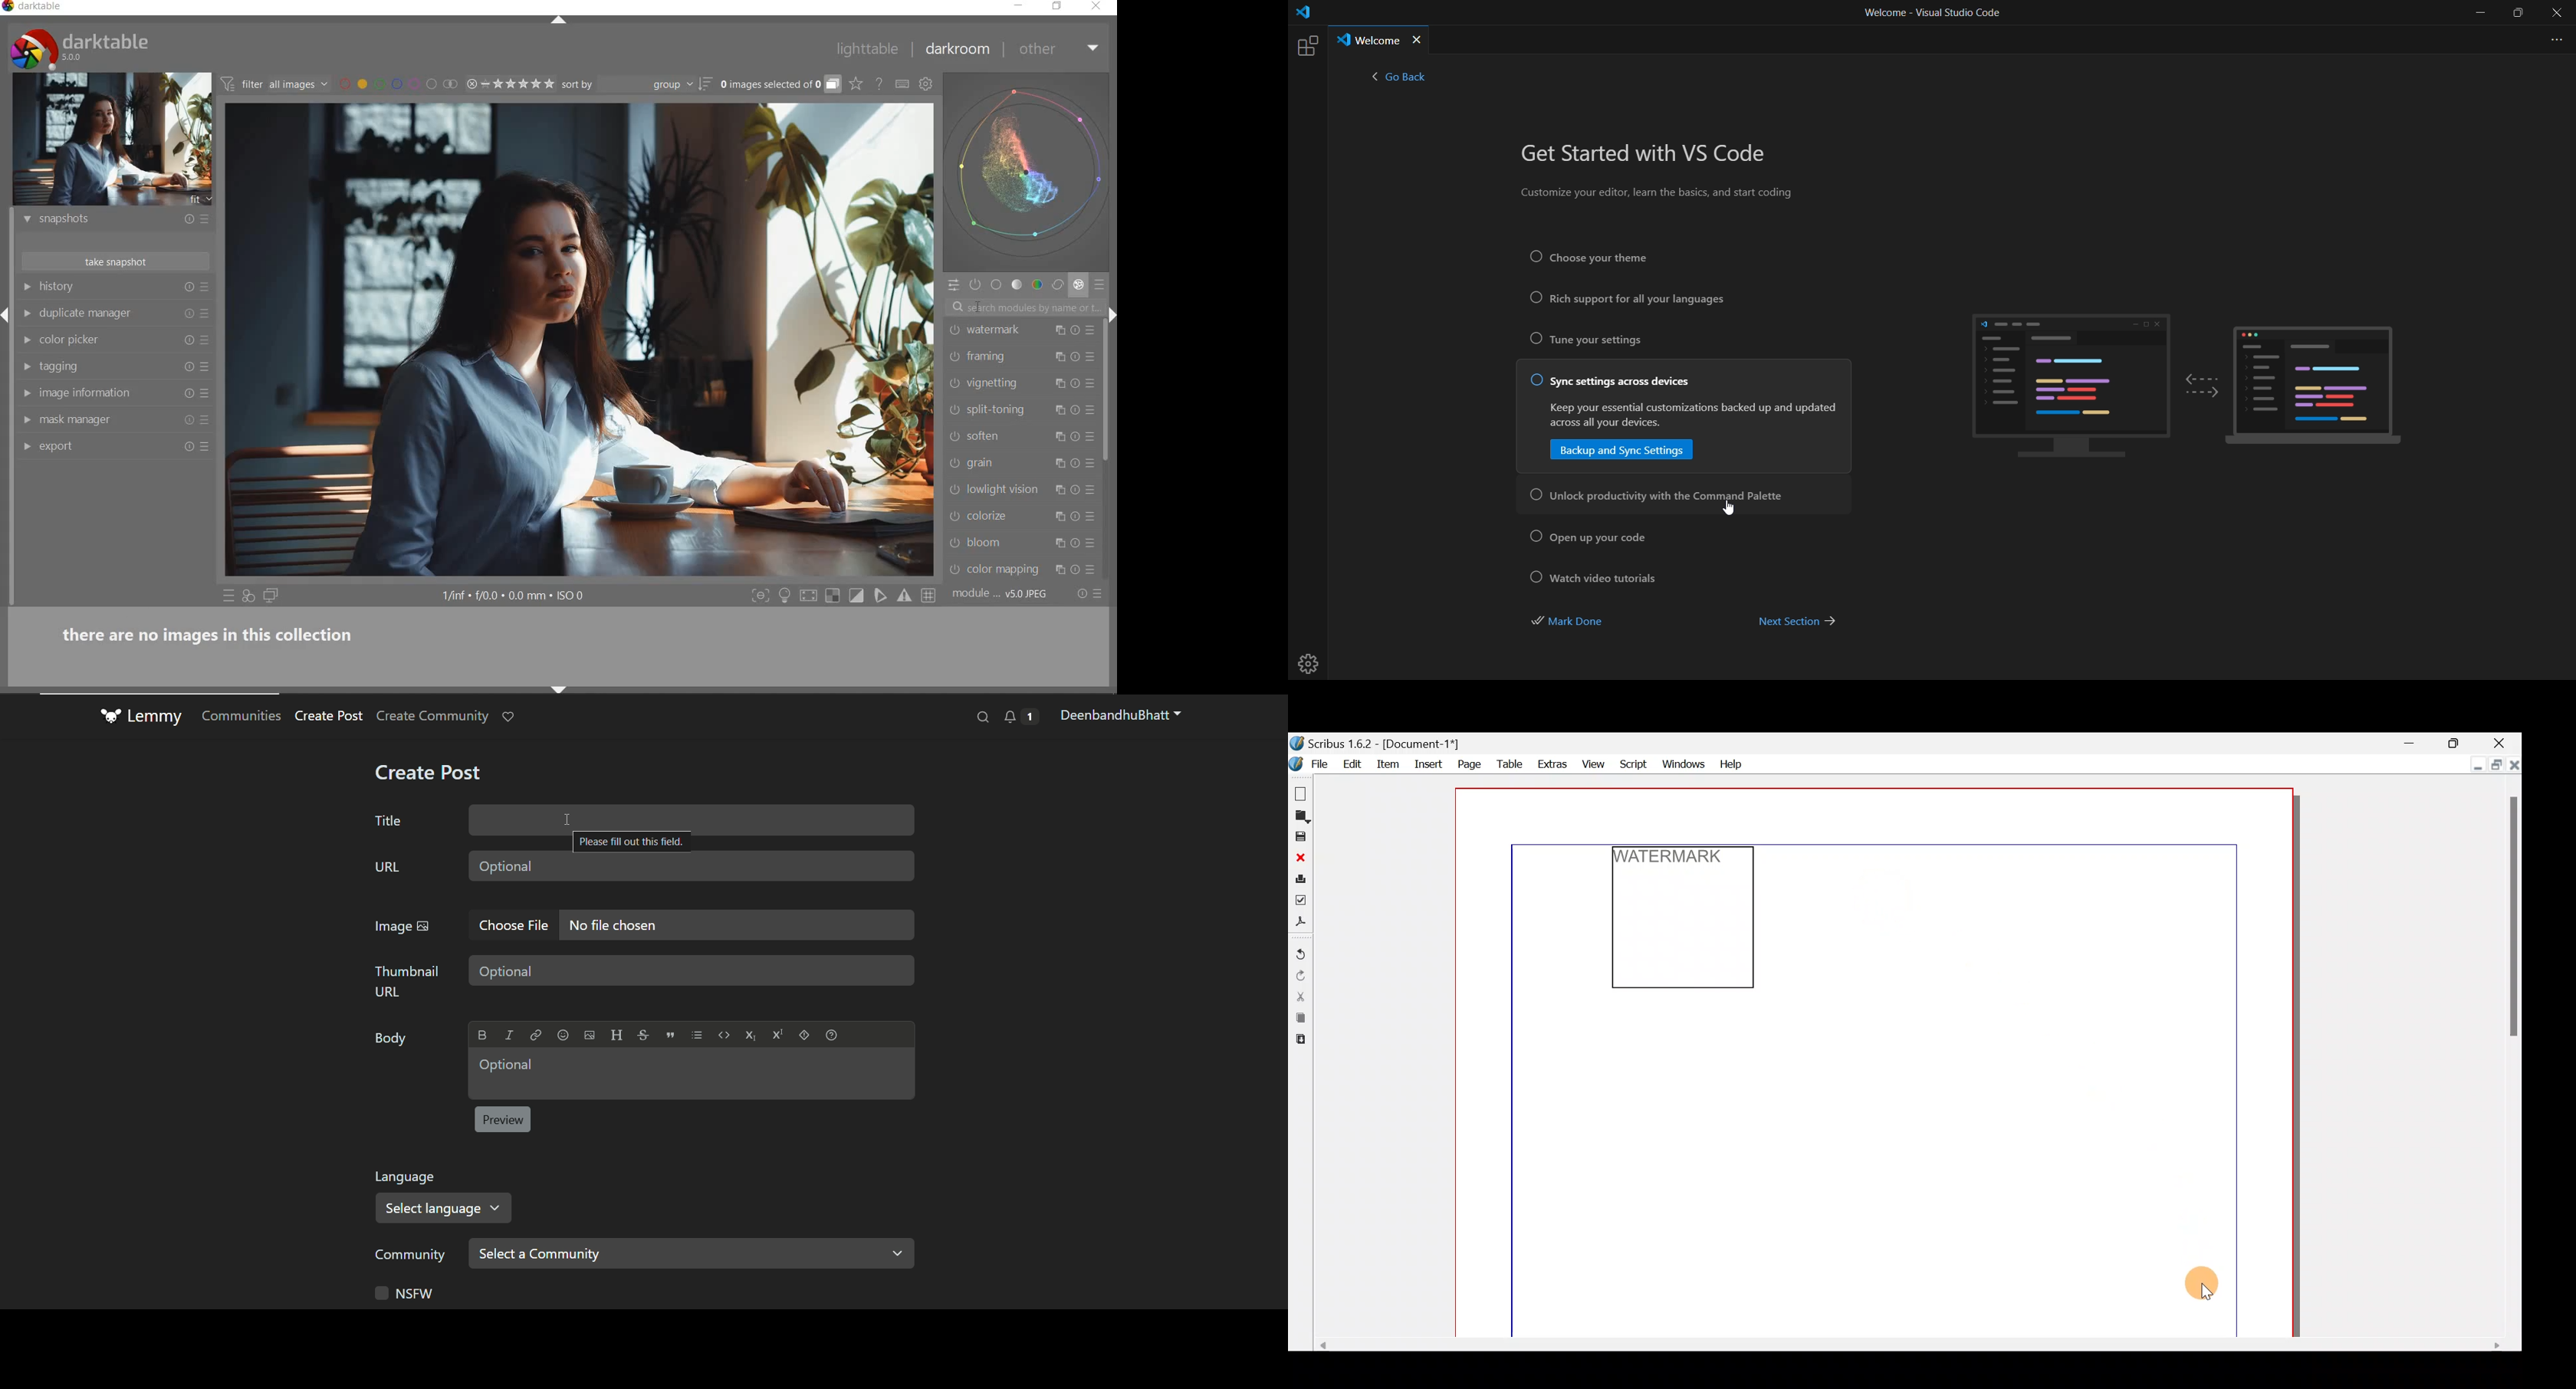 The image size is (2576, 1400). What do you see at coordinates (29, 341) in the screenshot?
I see `show module` at bounding box center [29, 341].